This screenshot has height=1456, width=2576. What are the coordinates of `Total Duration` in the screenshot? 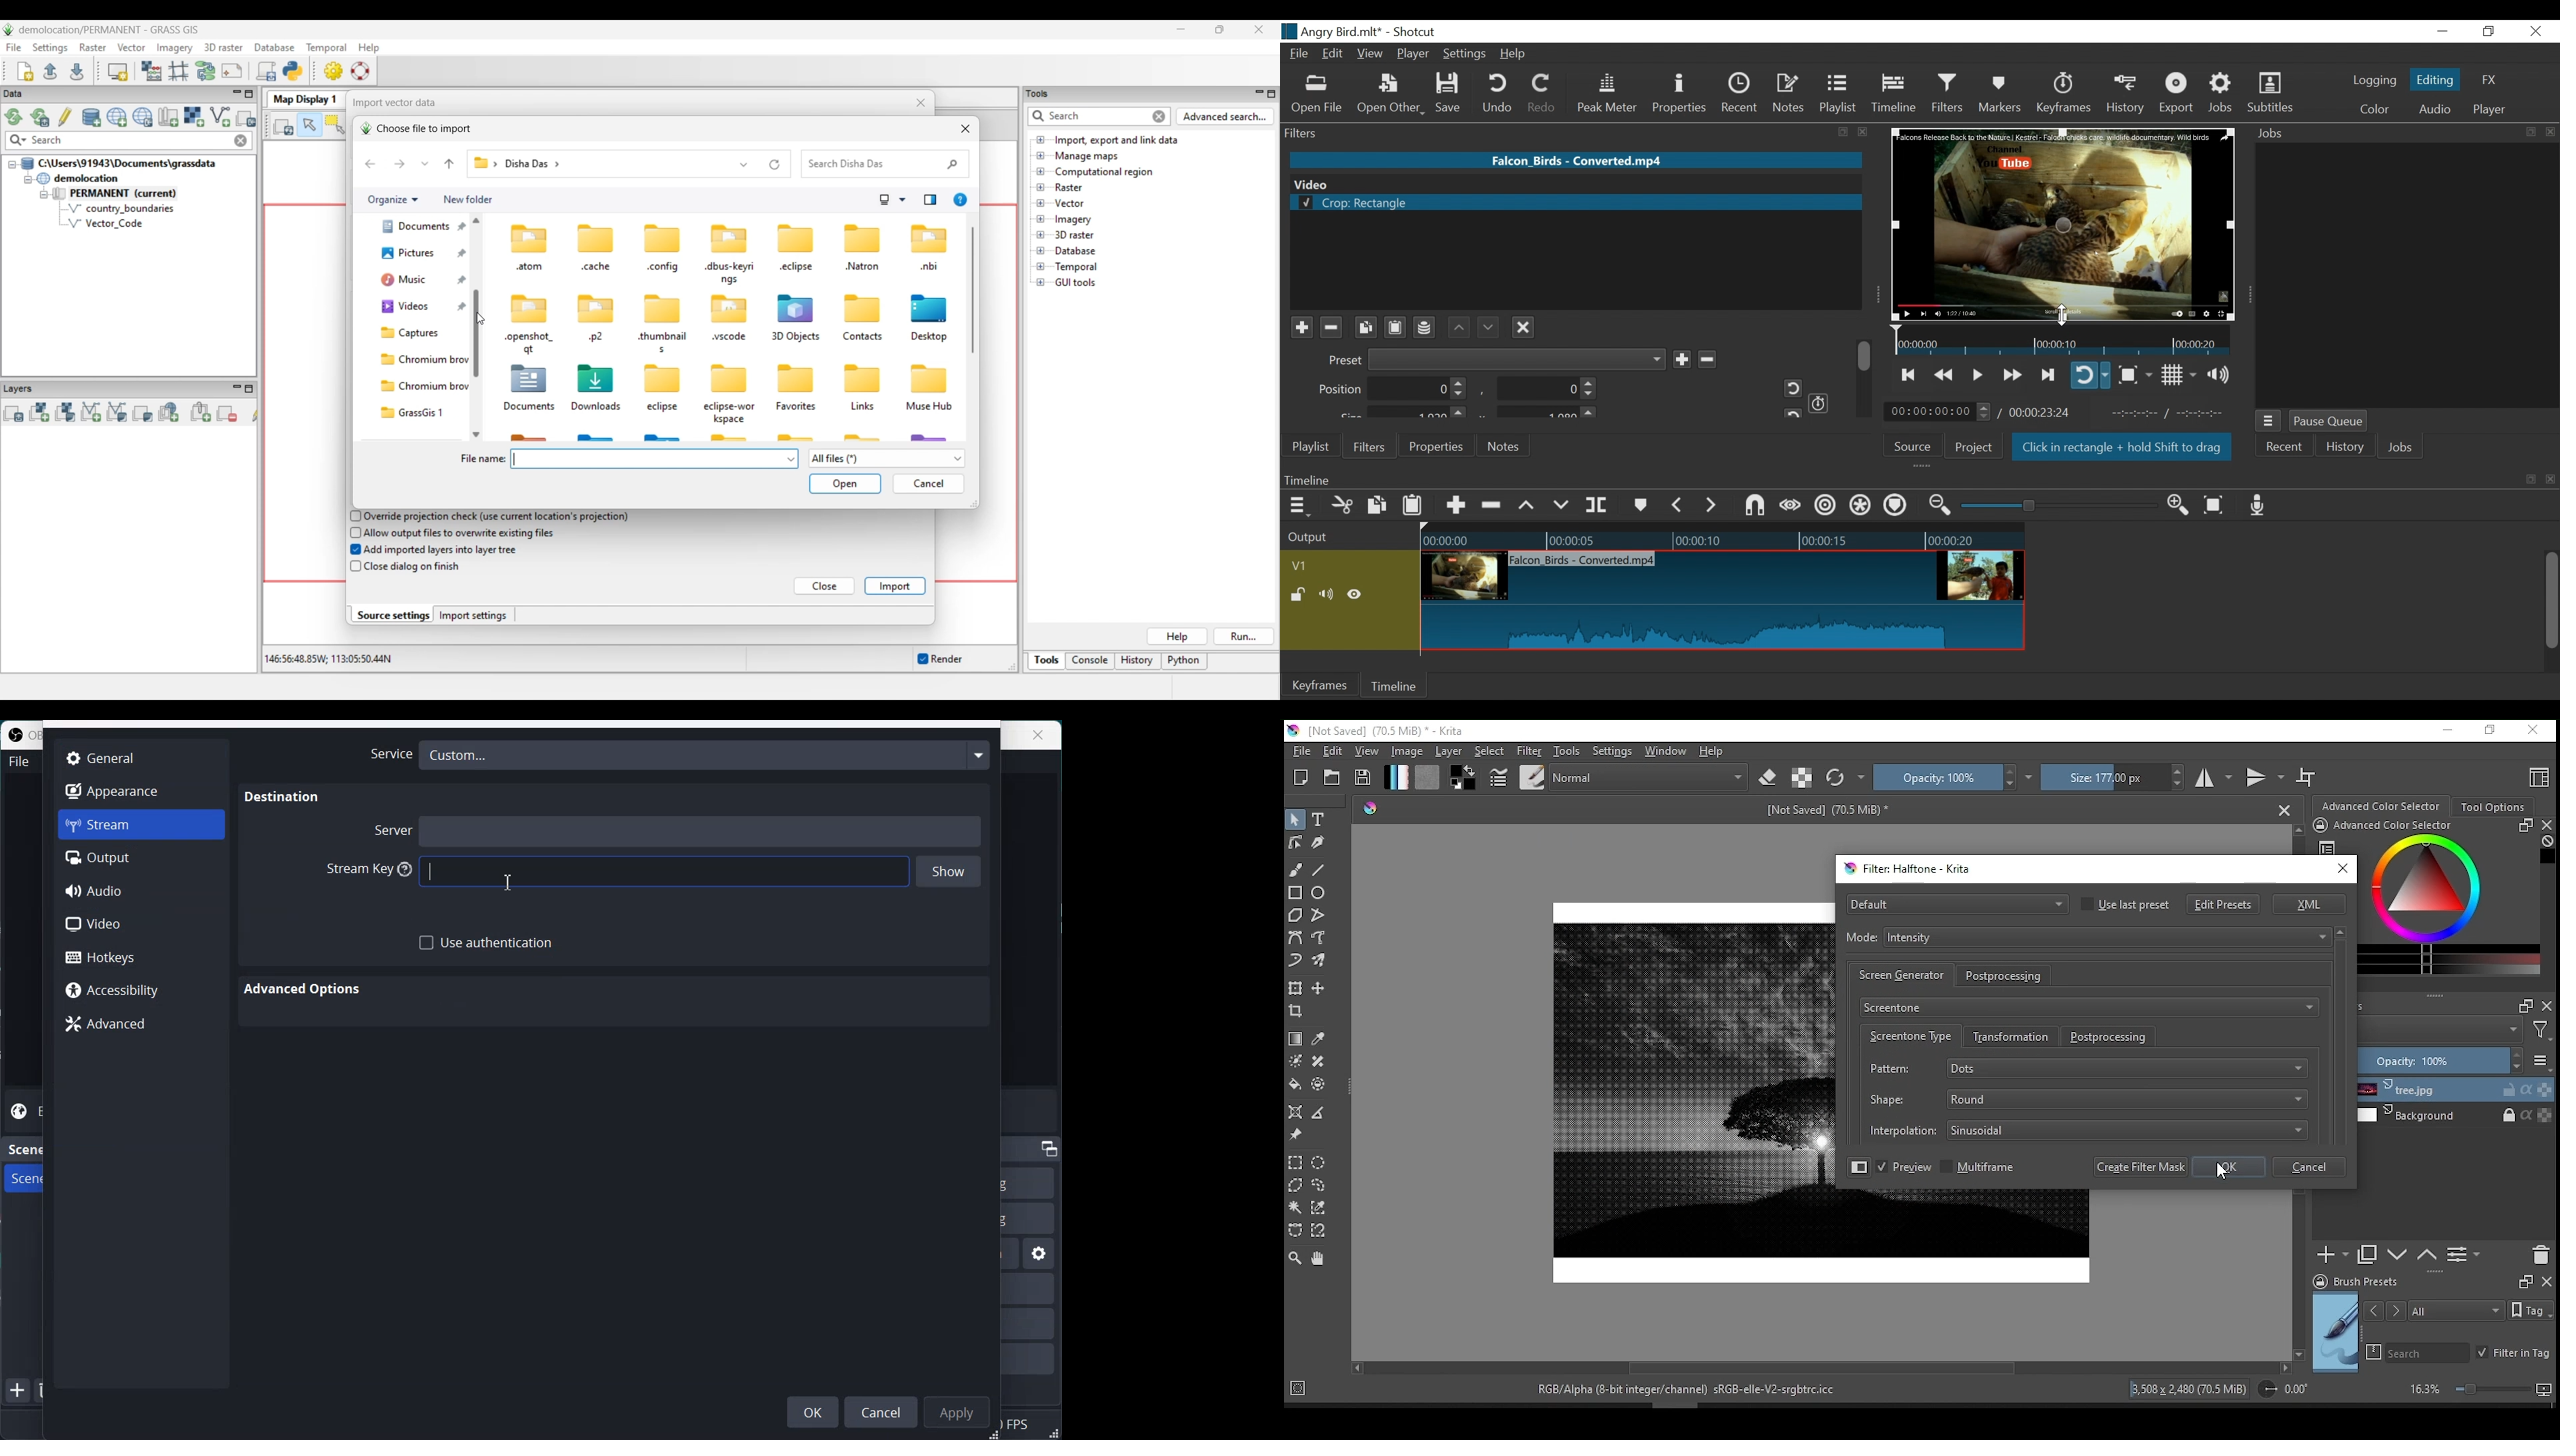 It's located at (2041, 412).